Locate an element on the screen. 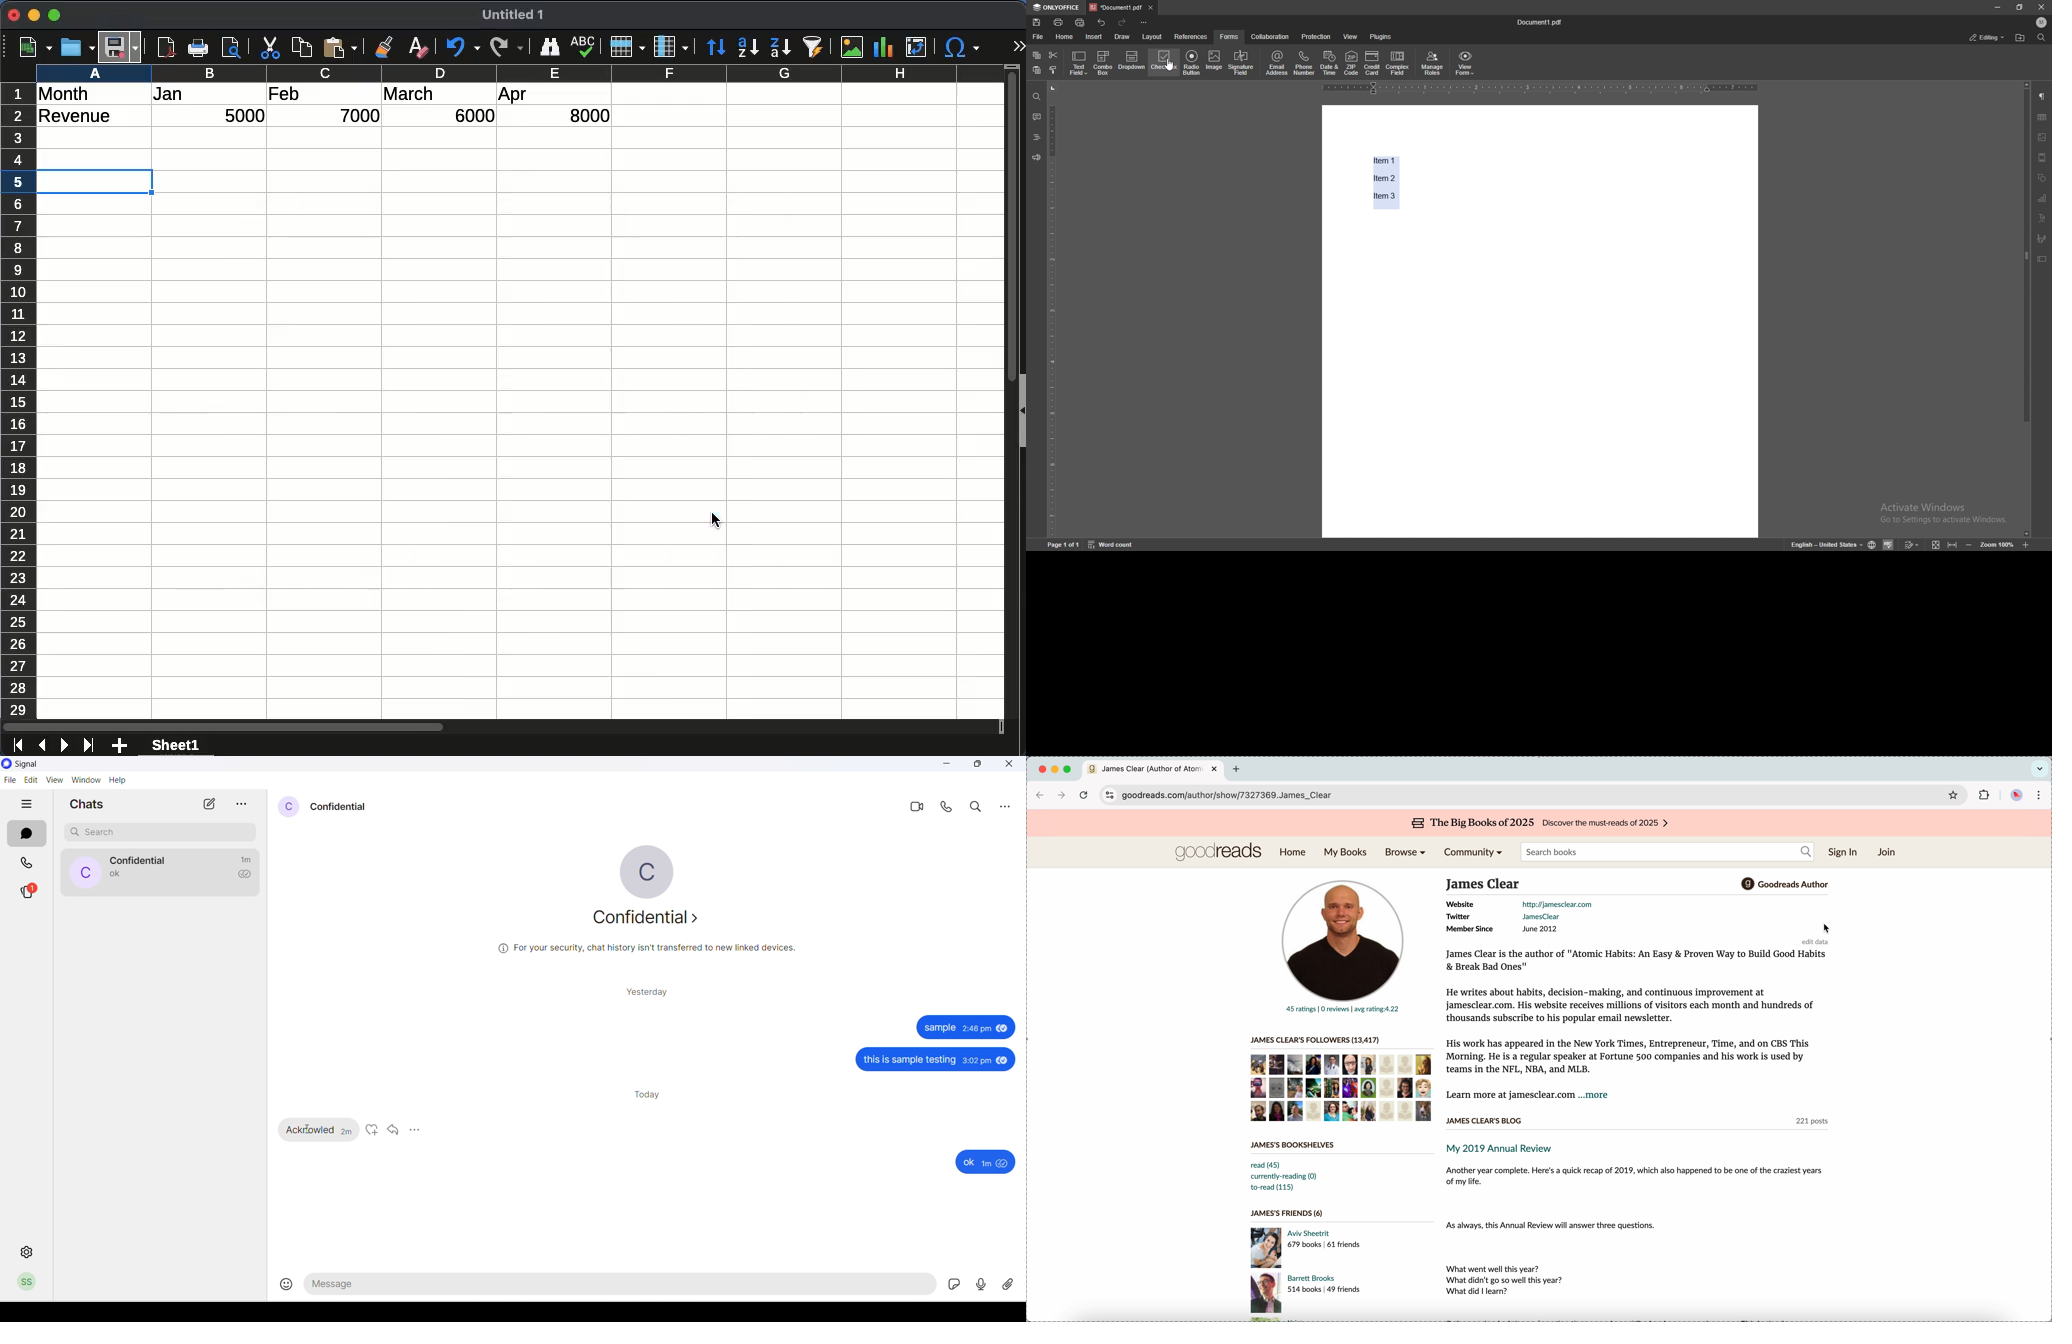 Image resolution: width=2072 pixels, height=1344 pixels. tab is located at coordinates (1155, 770).